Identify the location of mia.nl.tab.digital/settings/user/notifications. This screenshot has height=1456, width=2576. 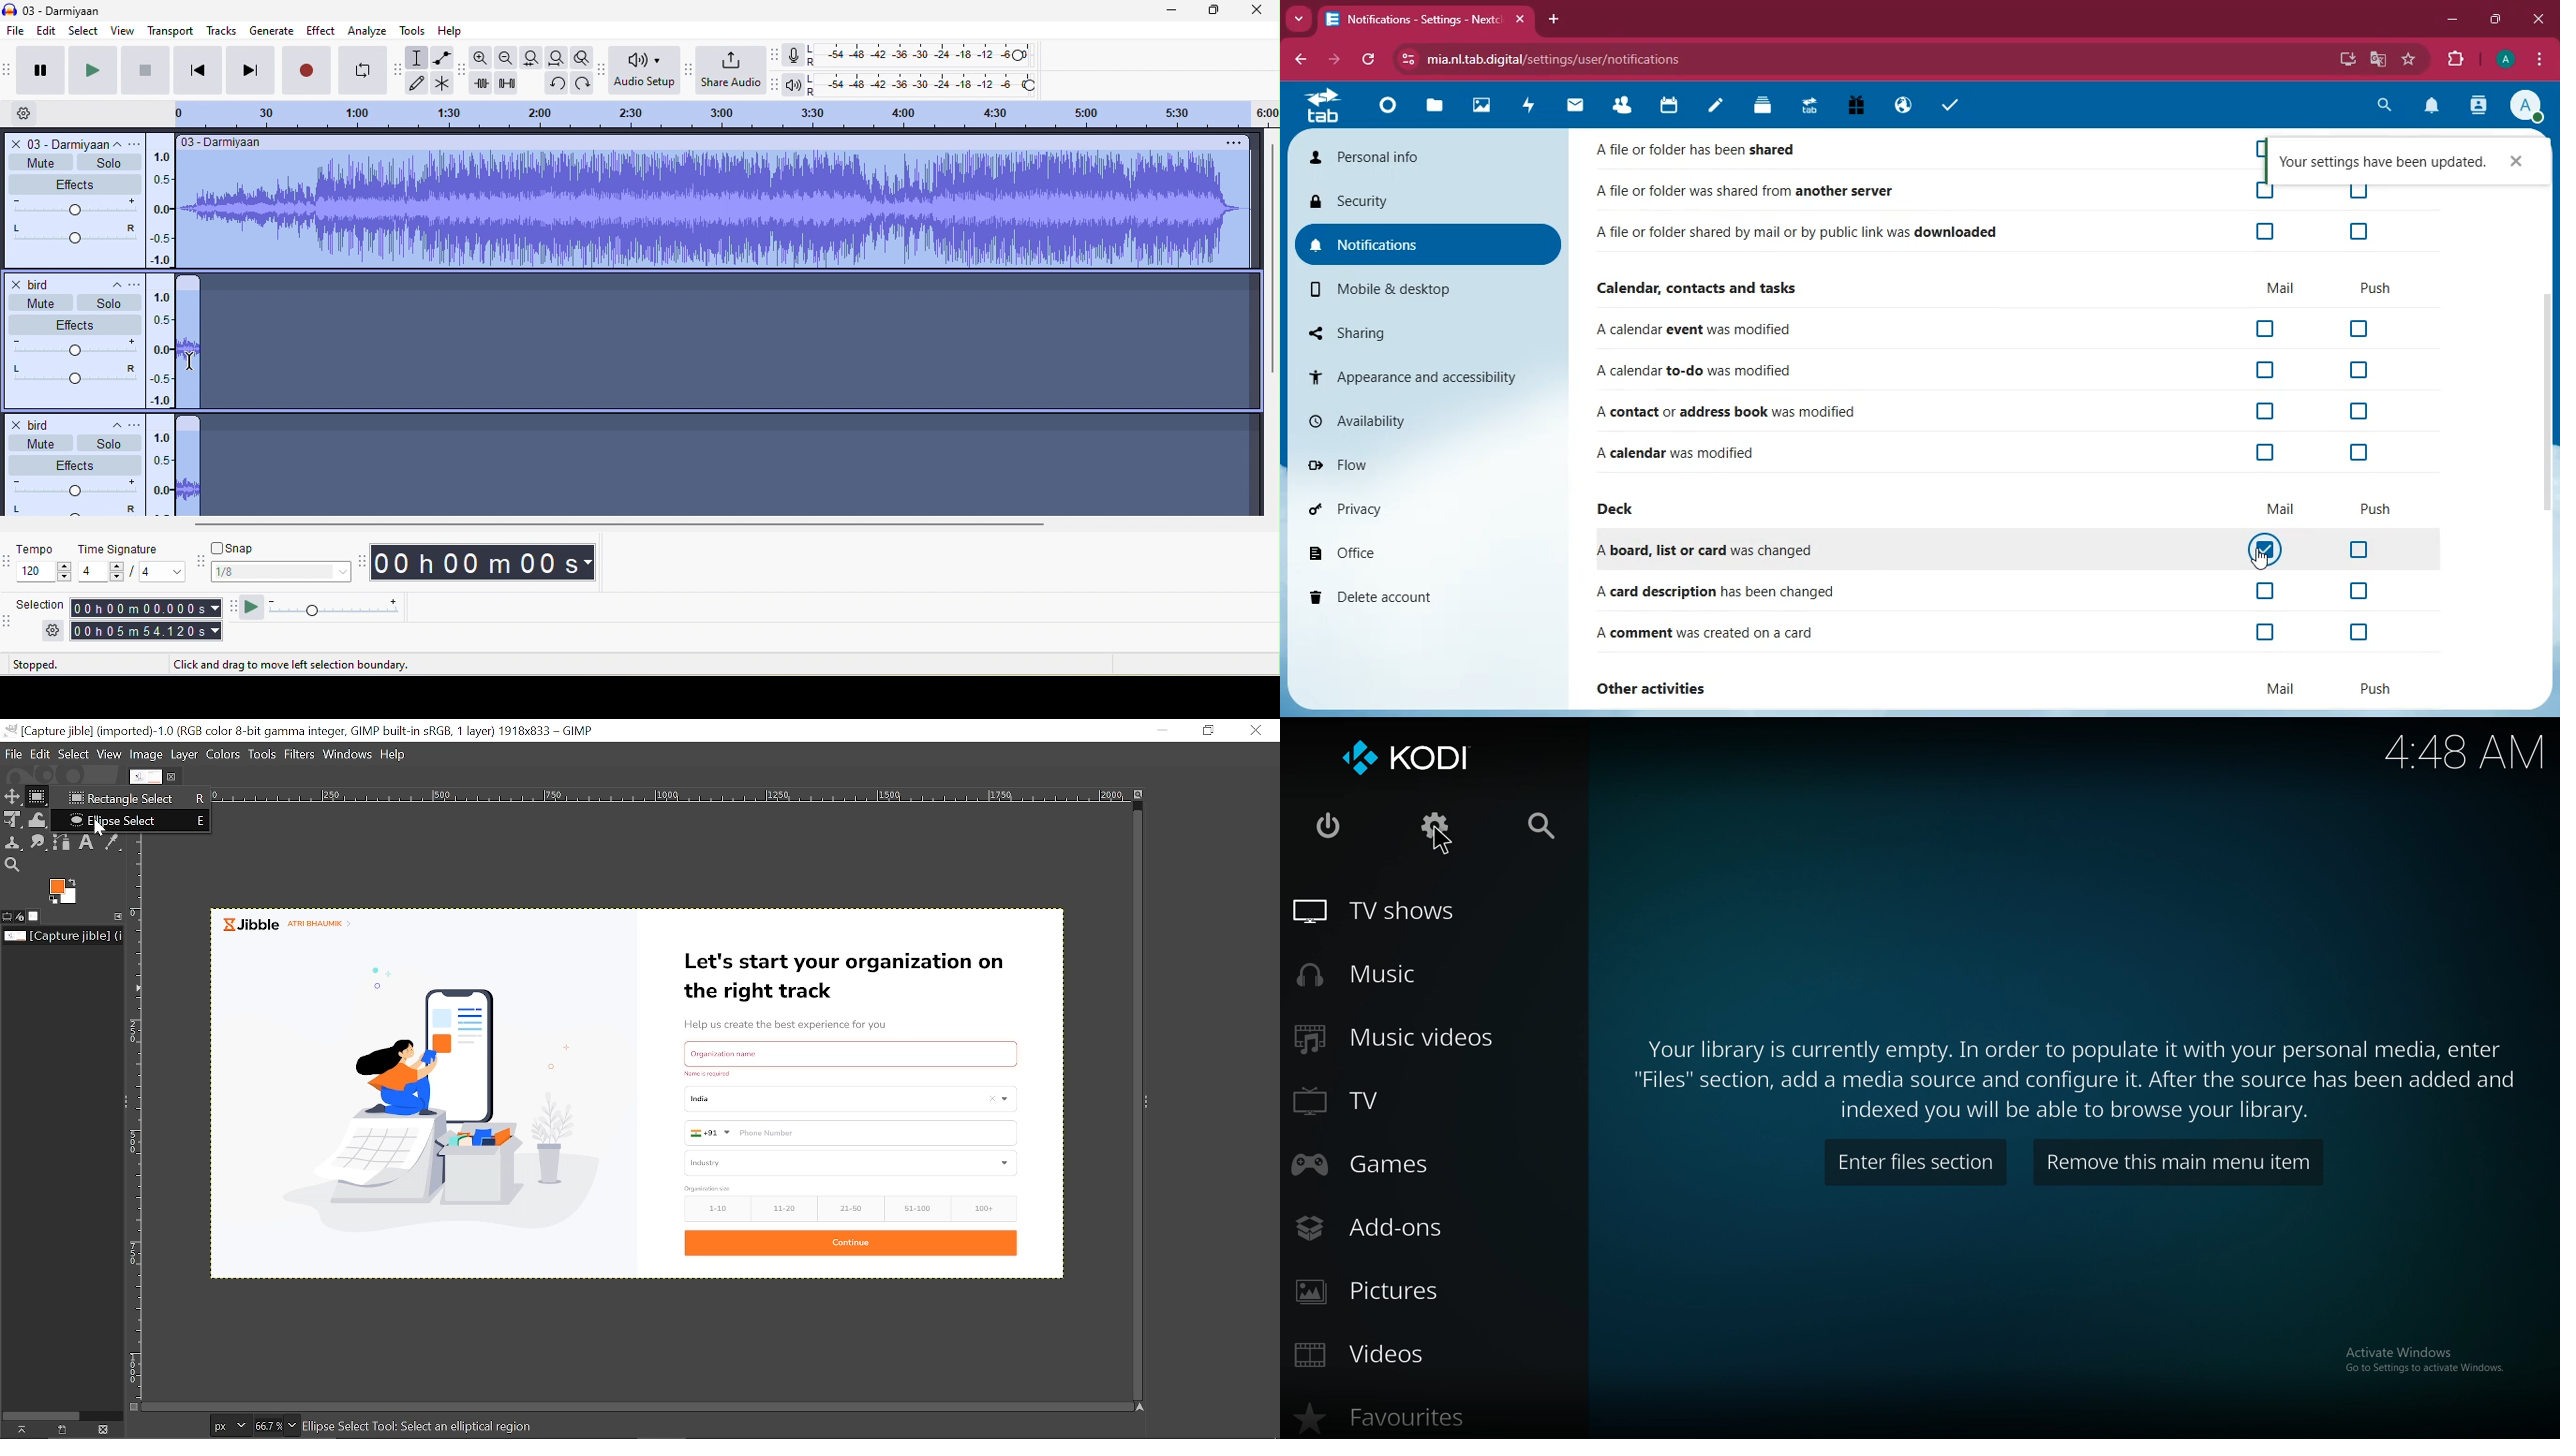
(1565, 59).